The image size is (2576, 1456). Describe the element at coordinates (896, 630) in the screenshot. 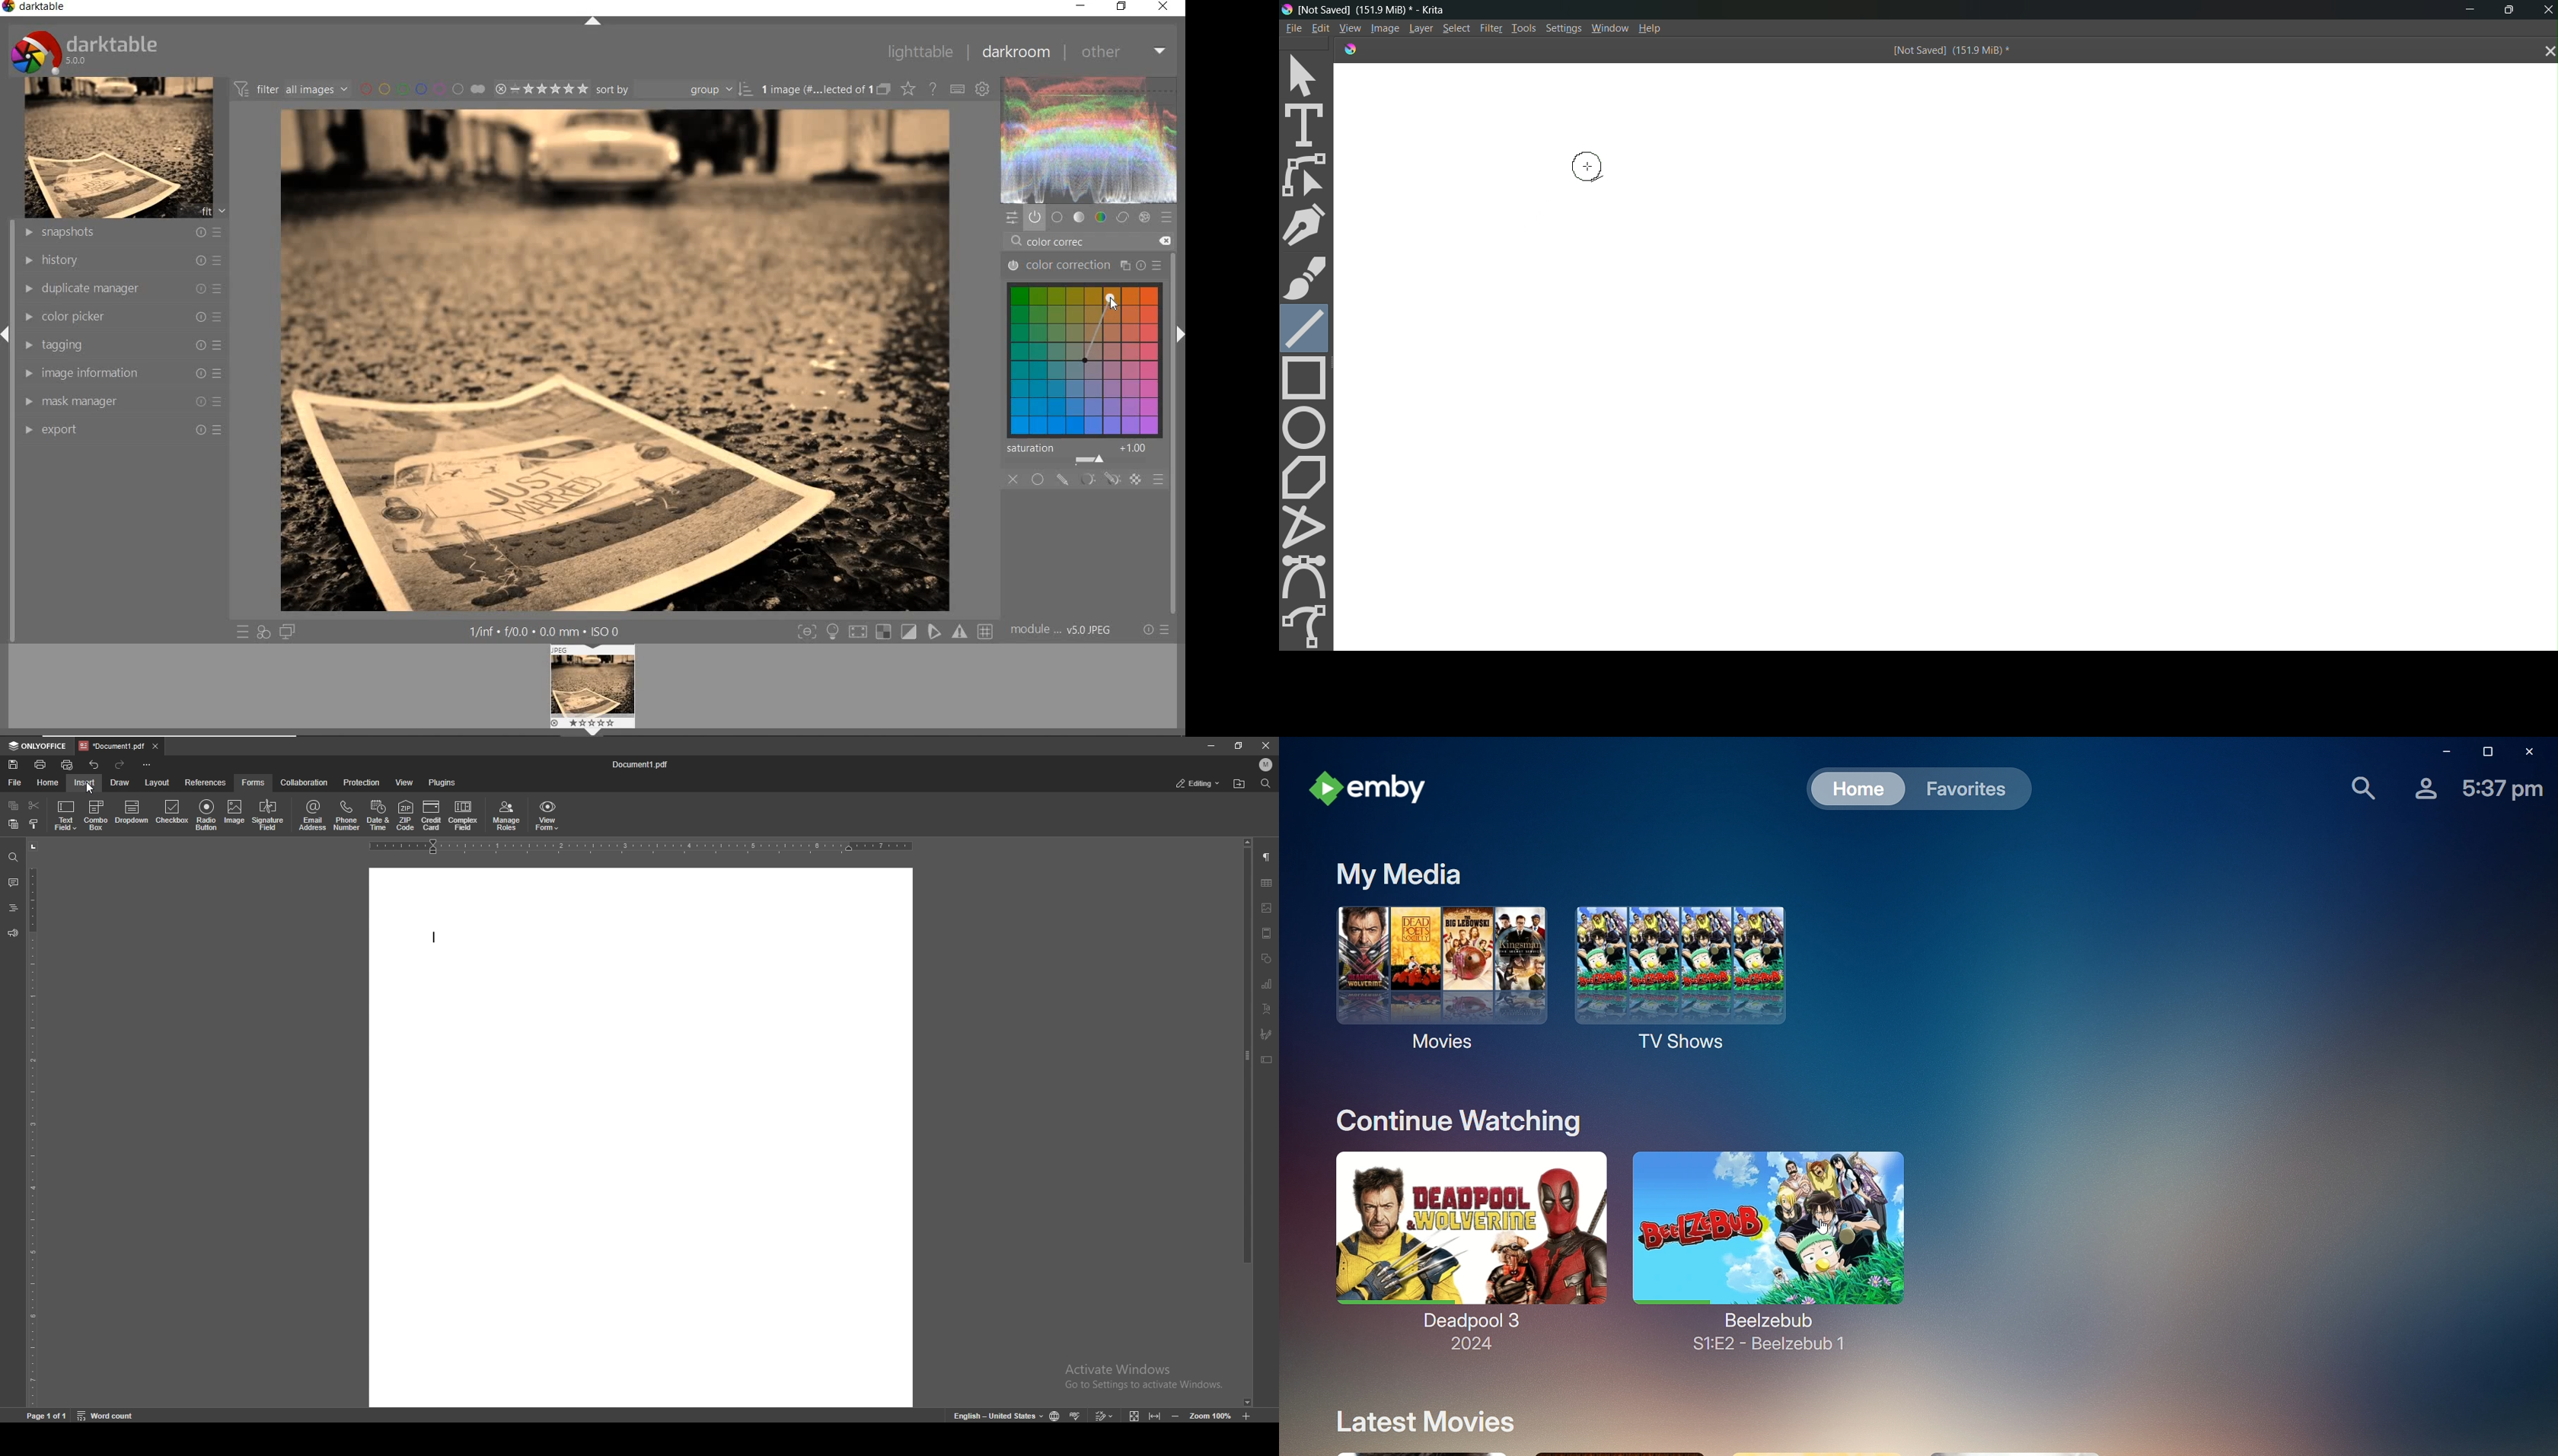

I see `toggle modes` at that location.